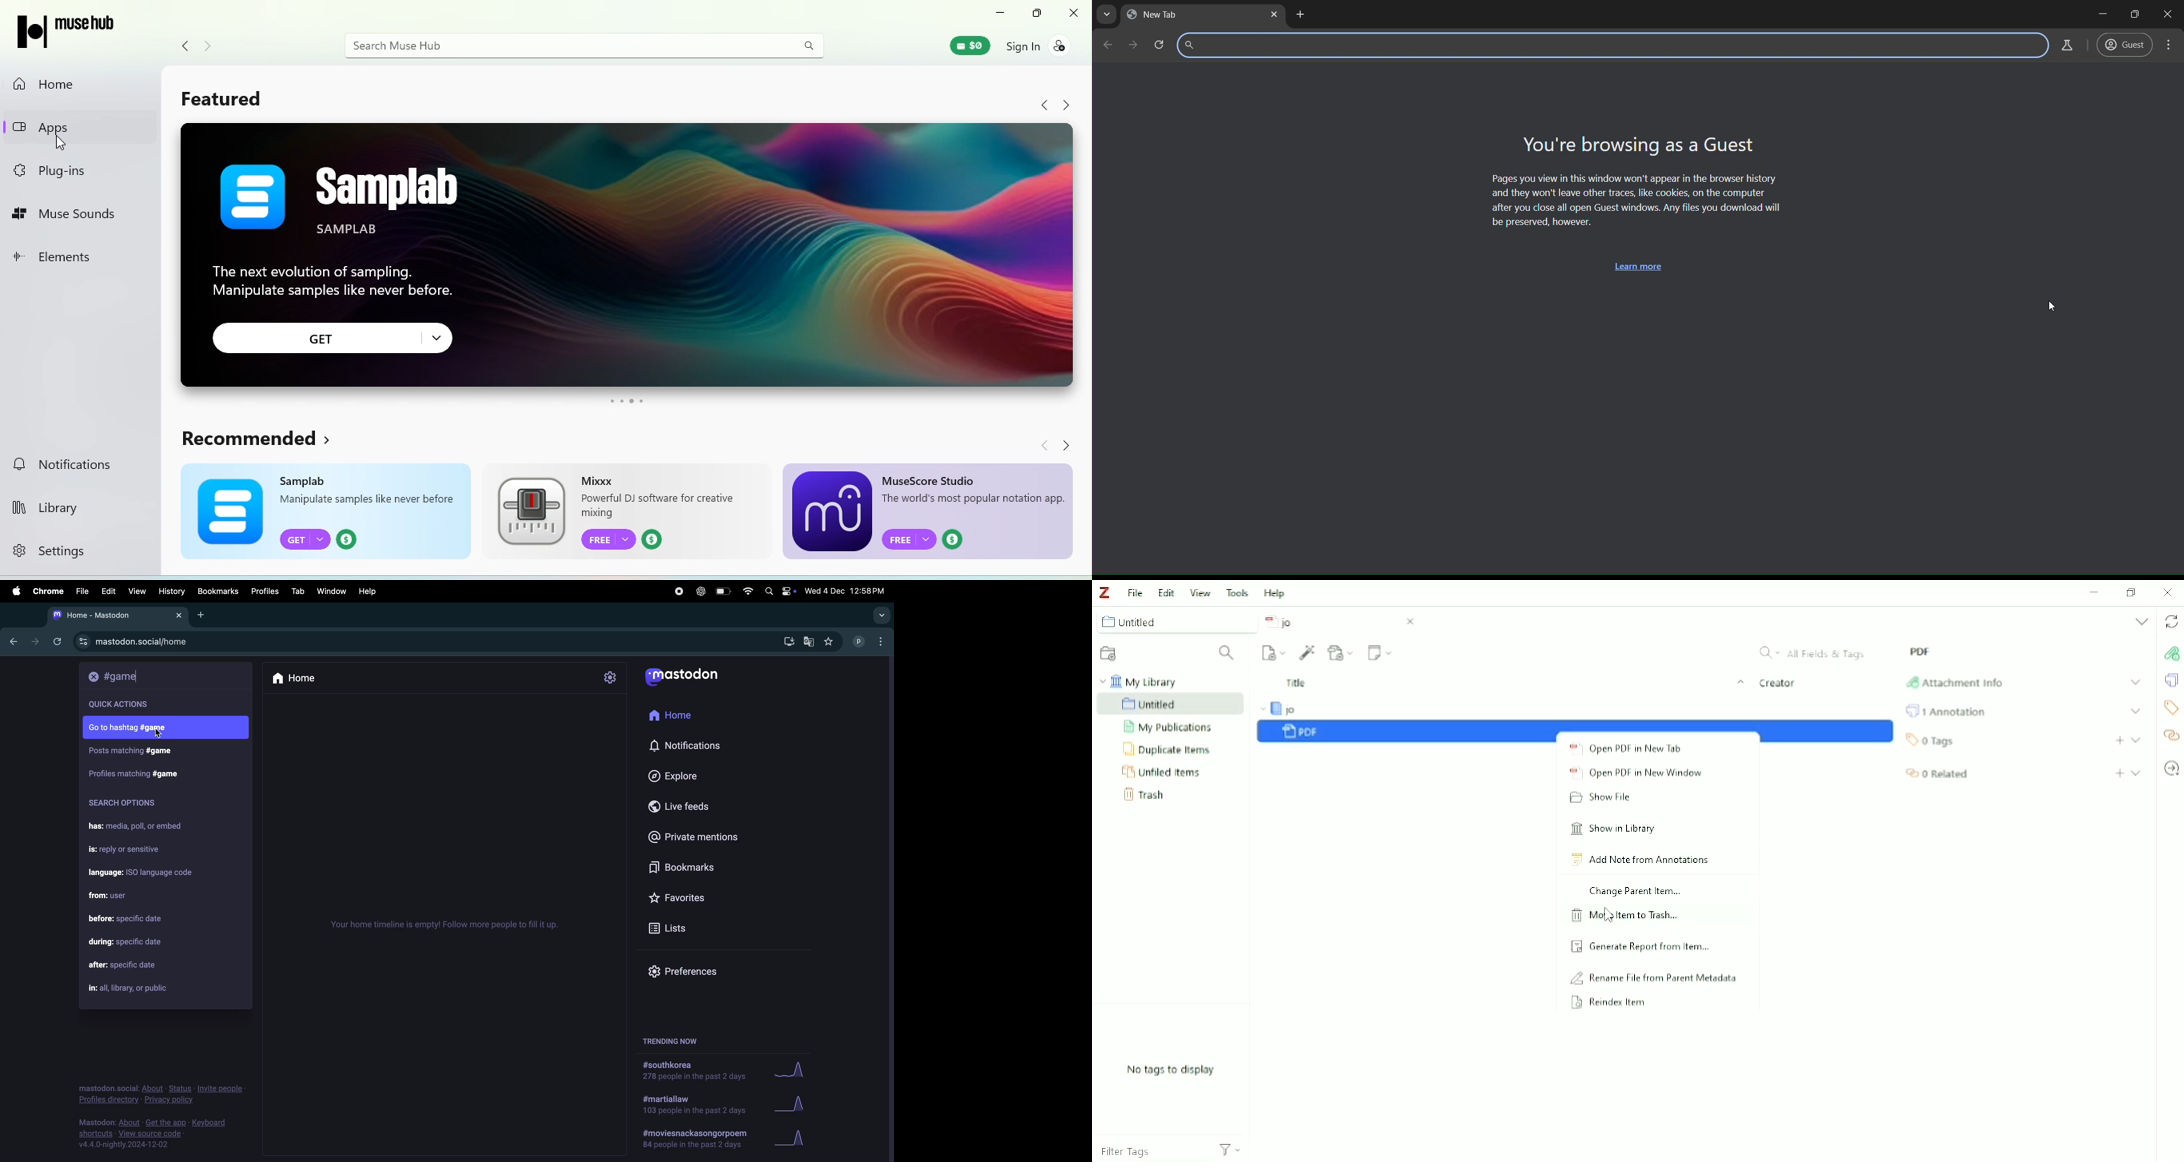  What do you see at coordinates (1230, 654) in the screenshot?
I see `Filter Collections` at bounding box center [1230, 654].